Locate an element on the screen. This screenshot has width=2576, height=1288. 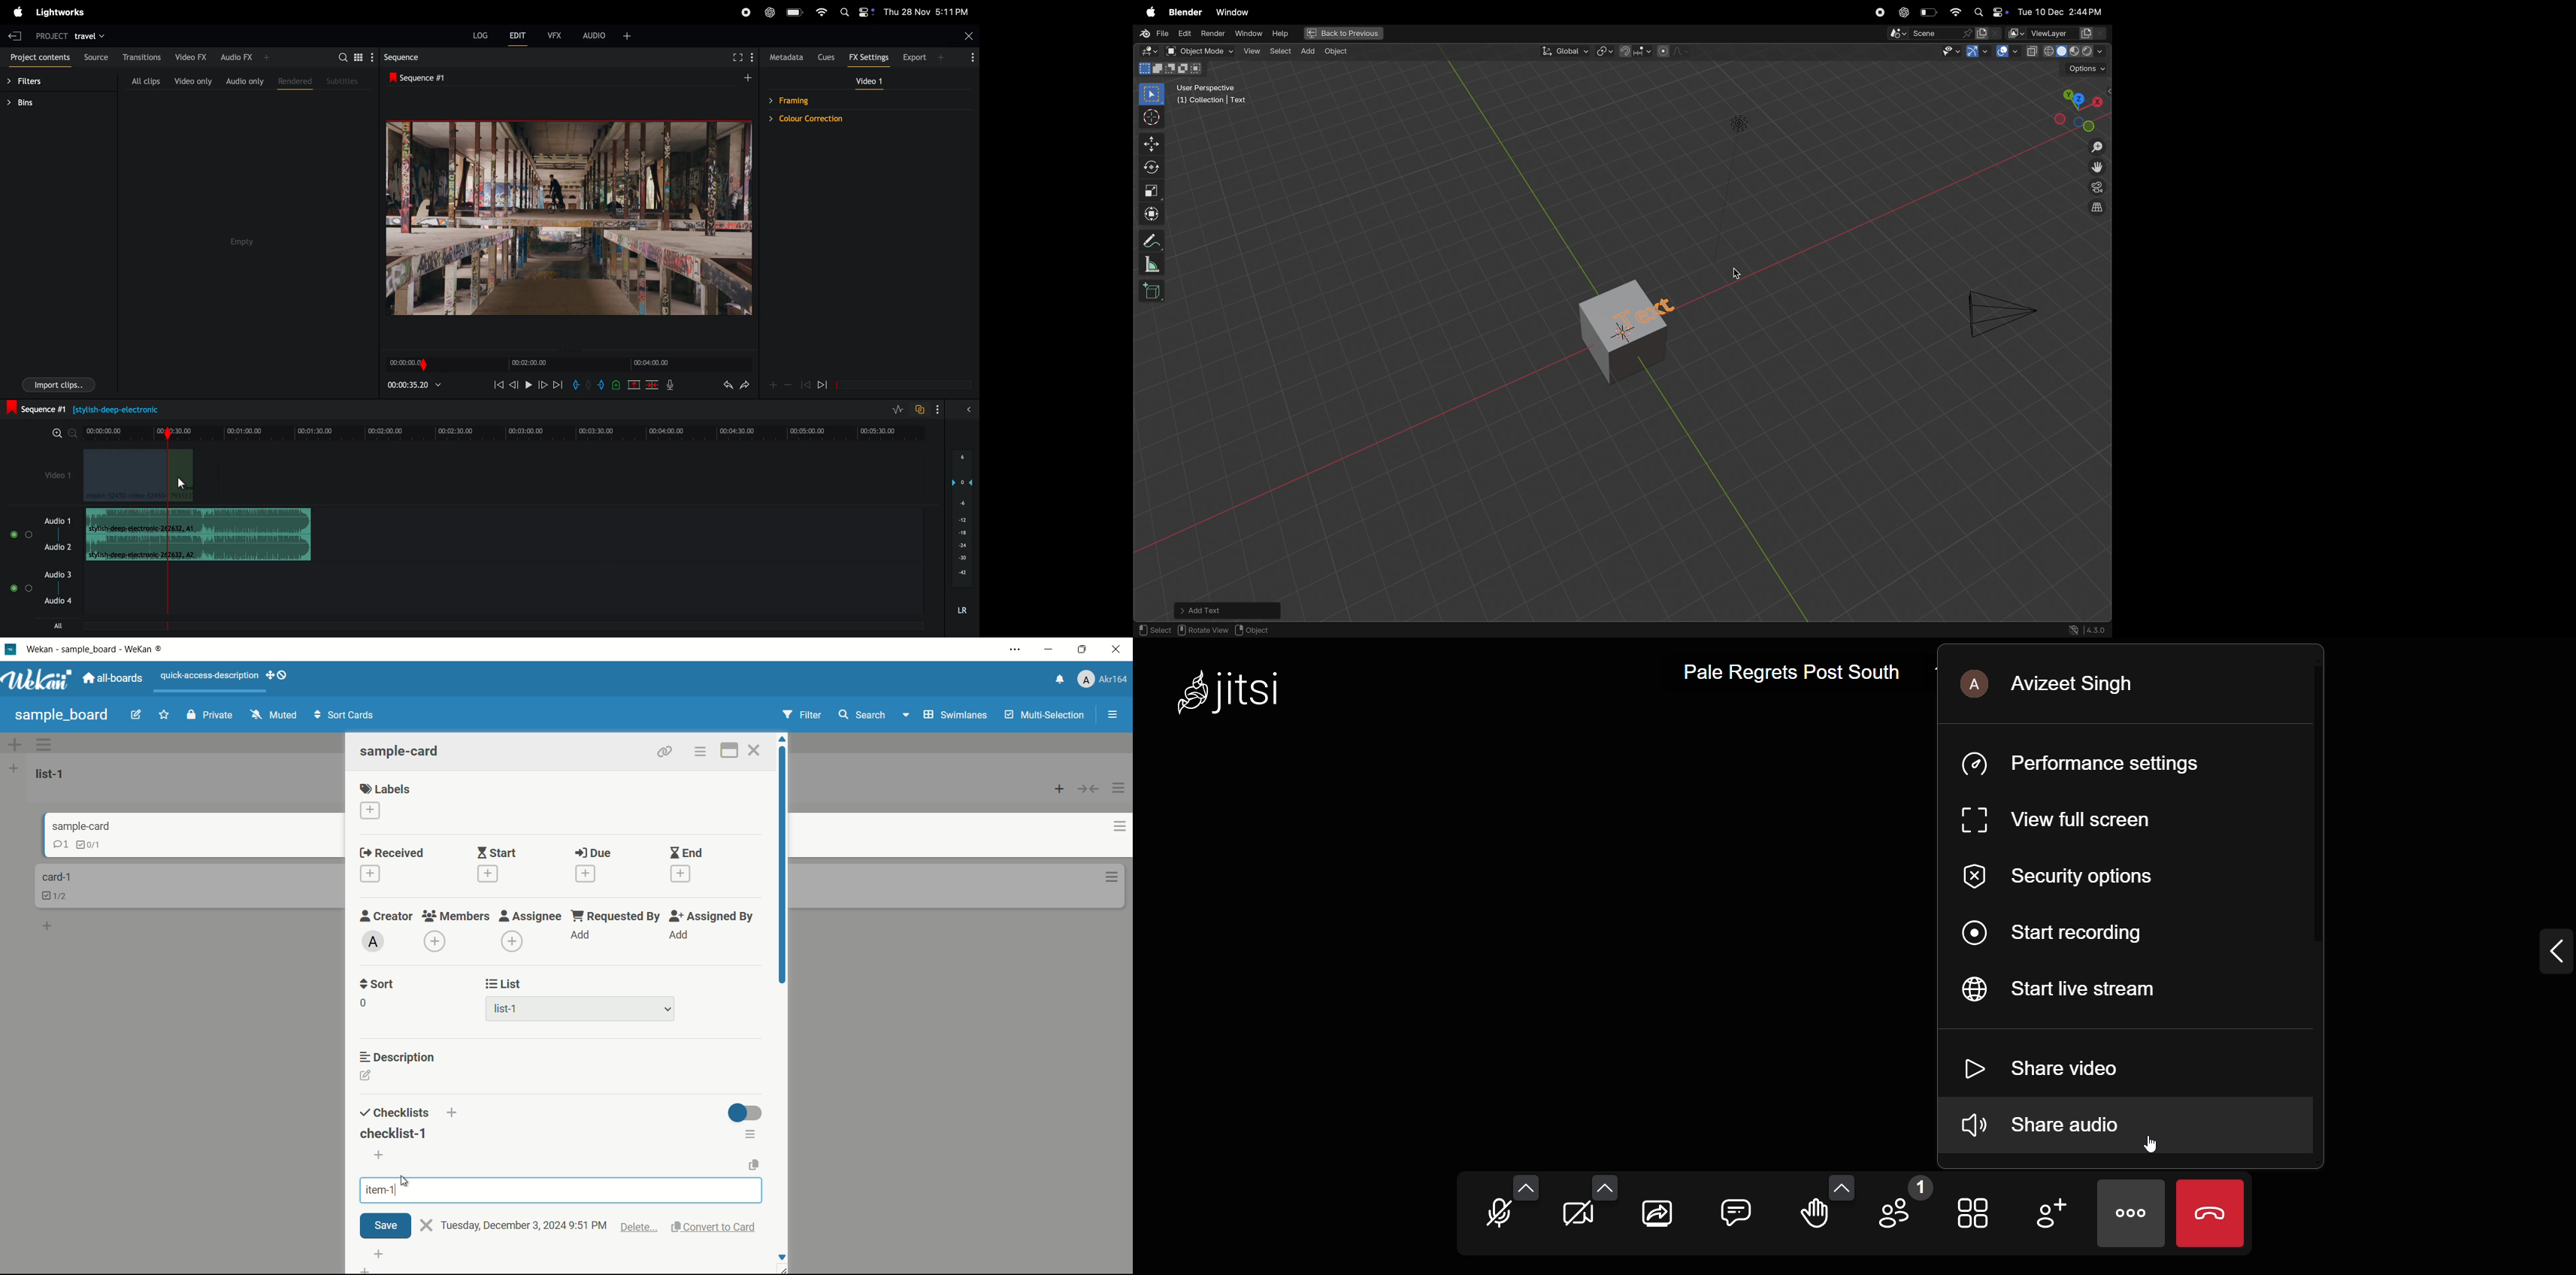
add item is located at coordinates (380, 1155).